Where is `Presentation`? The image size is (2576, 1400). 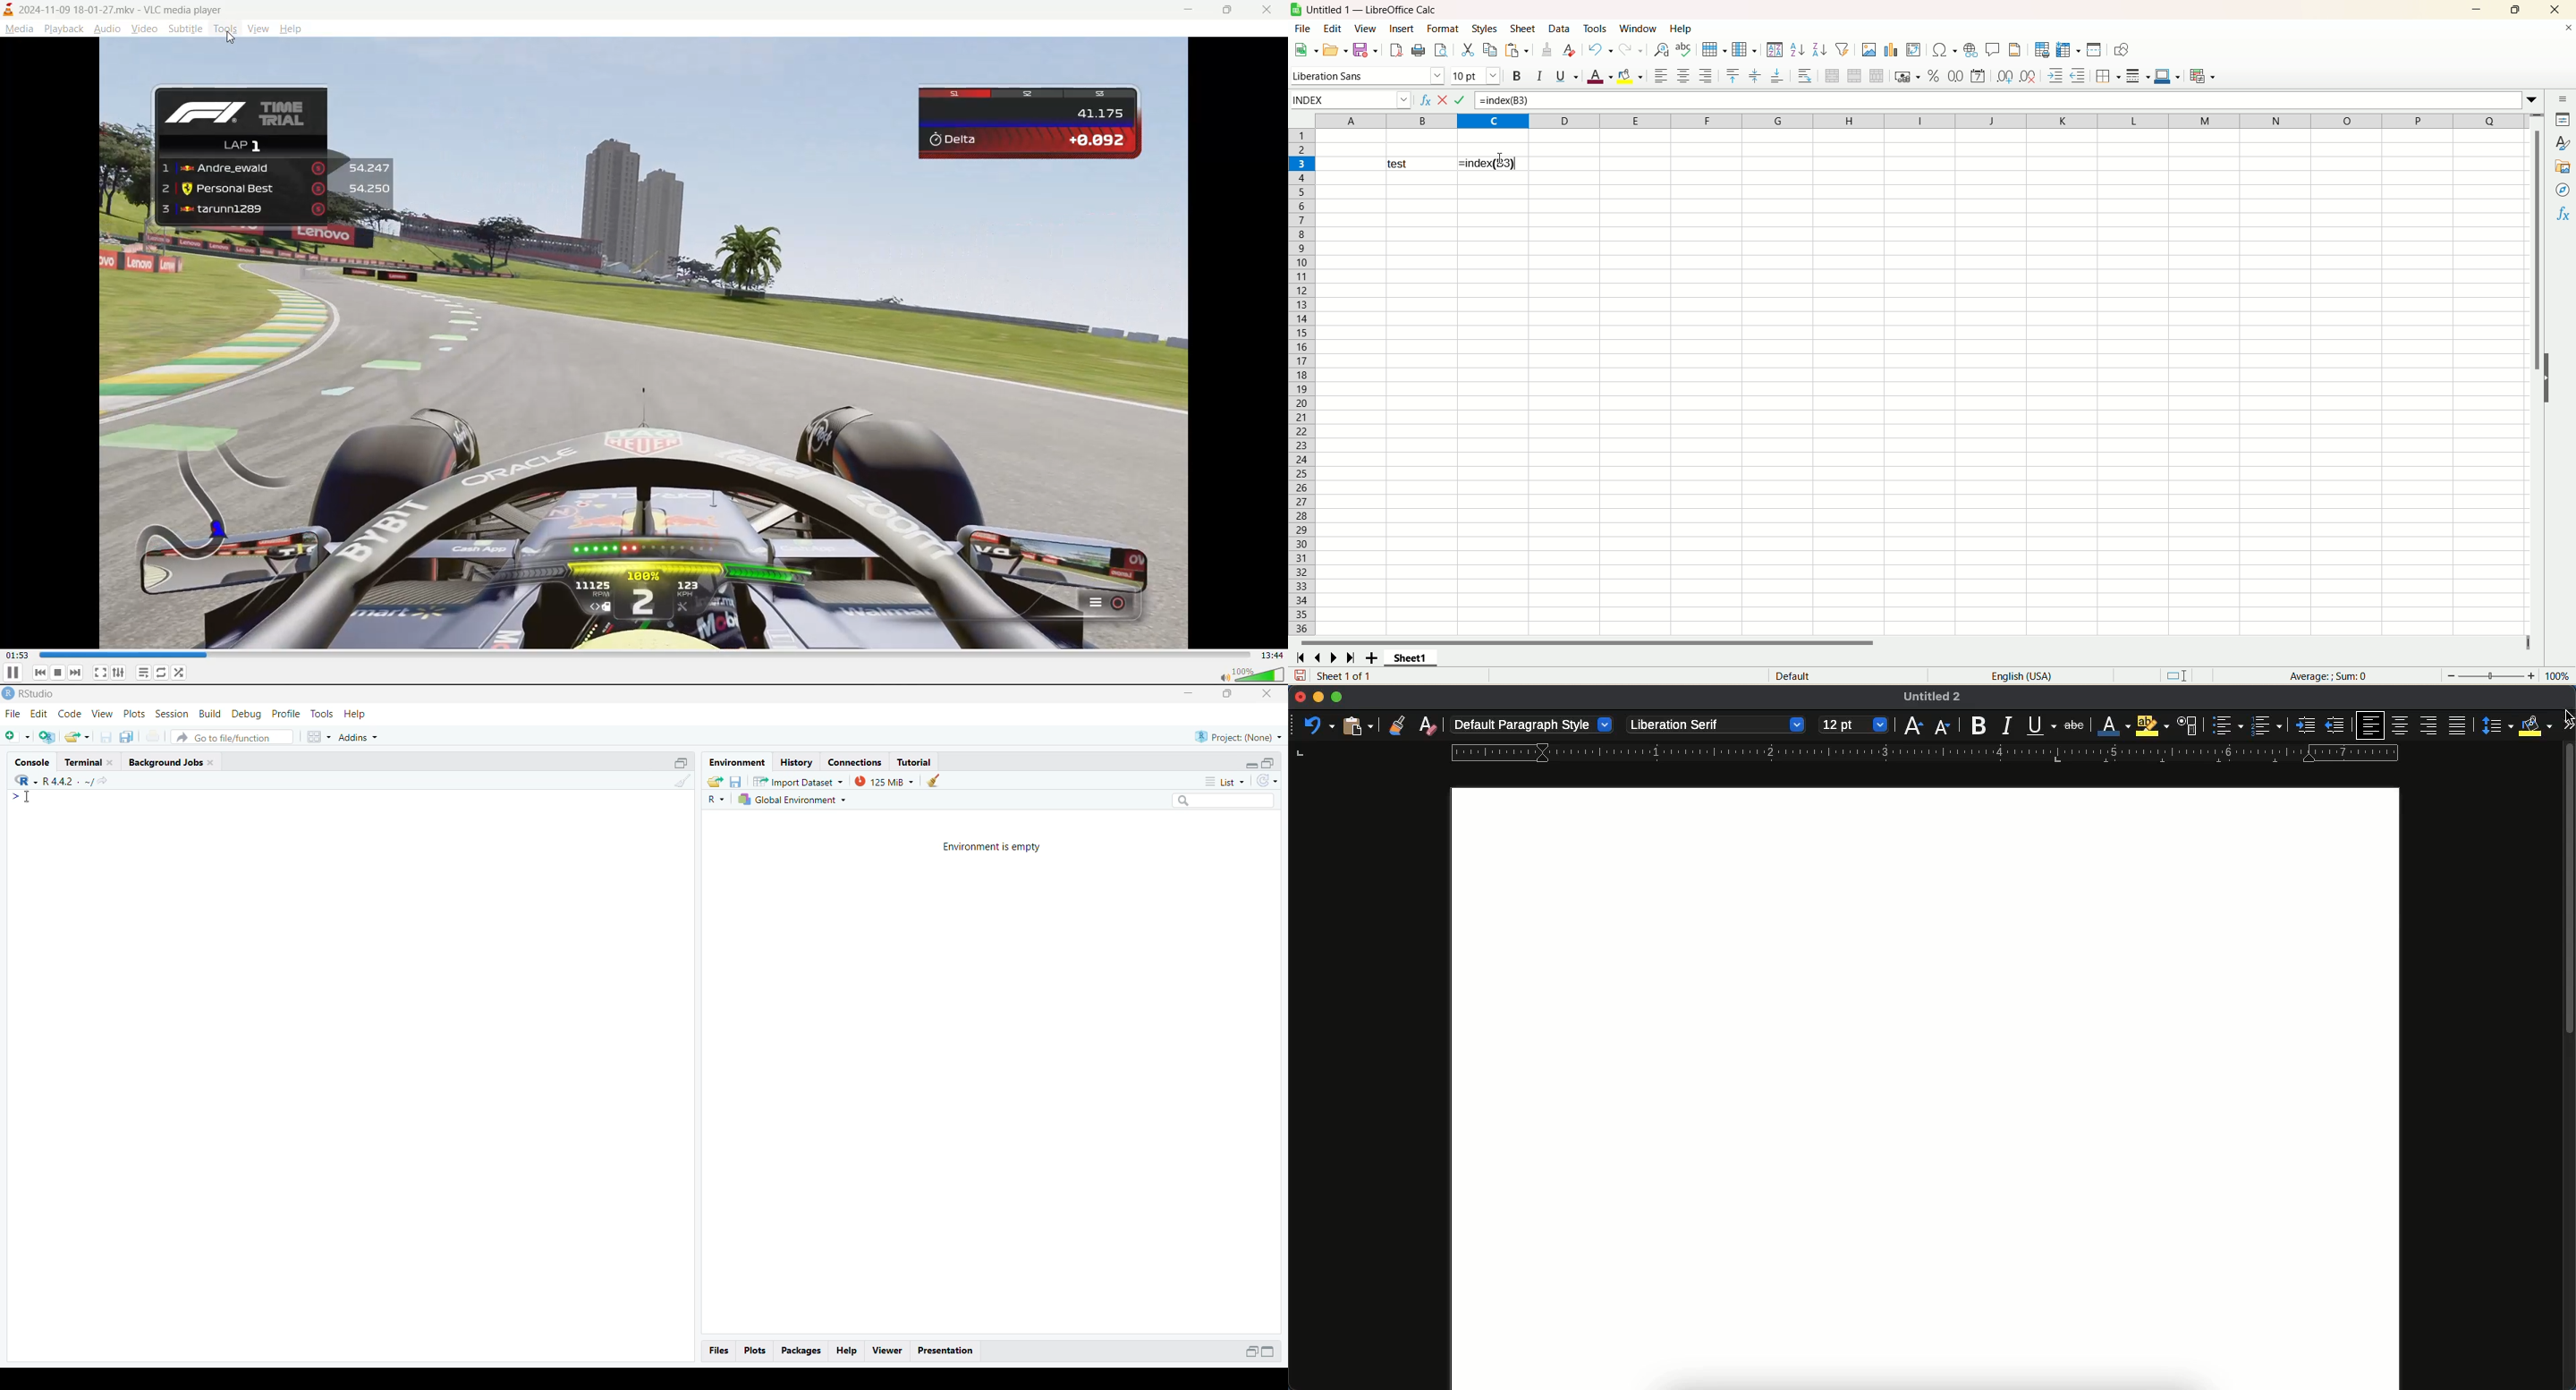 Presentation is located at coordinates (945, 1351).